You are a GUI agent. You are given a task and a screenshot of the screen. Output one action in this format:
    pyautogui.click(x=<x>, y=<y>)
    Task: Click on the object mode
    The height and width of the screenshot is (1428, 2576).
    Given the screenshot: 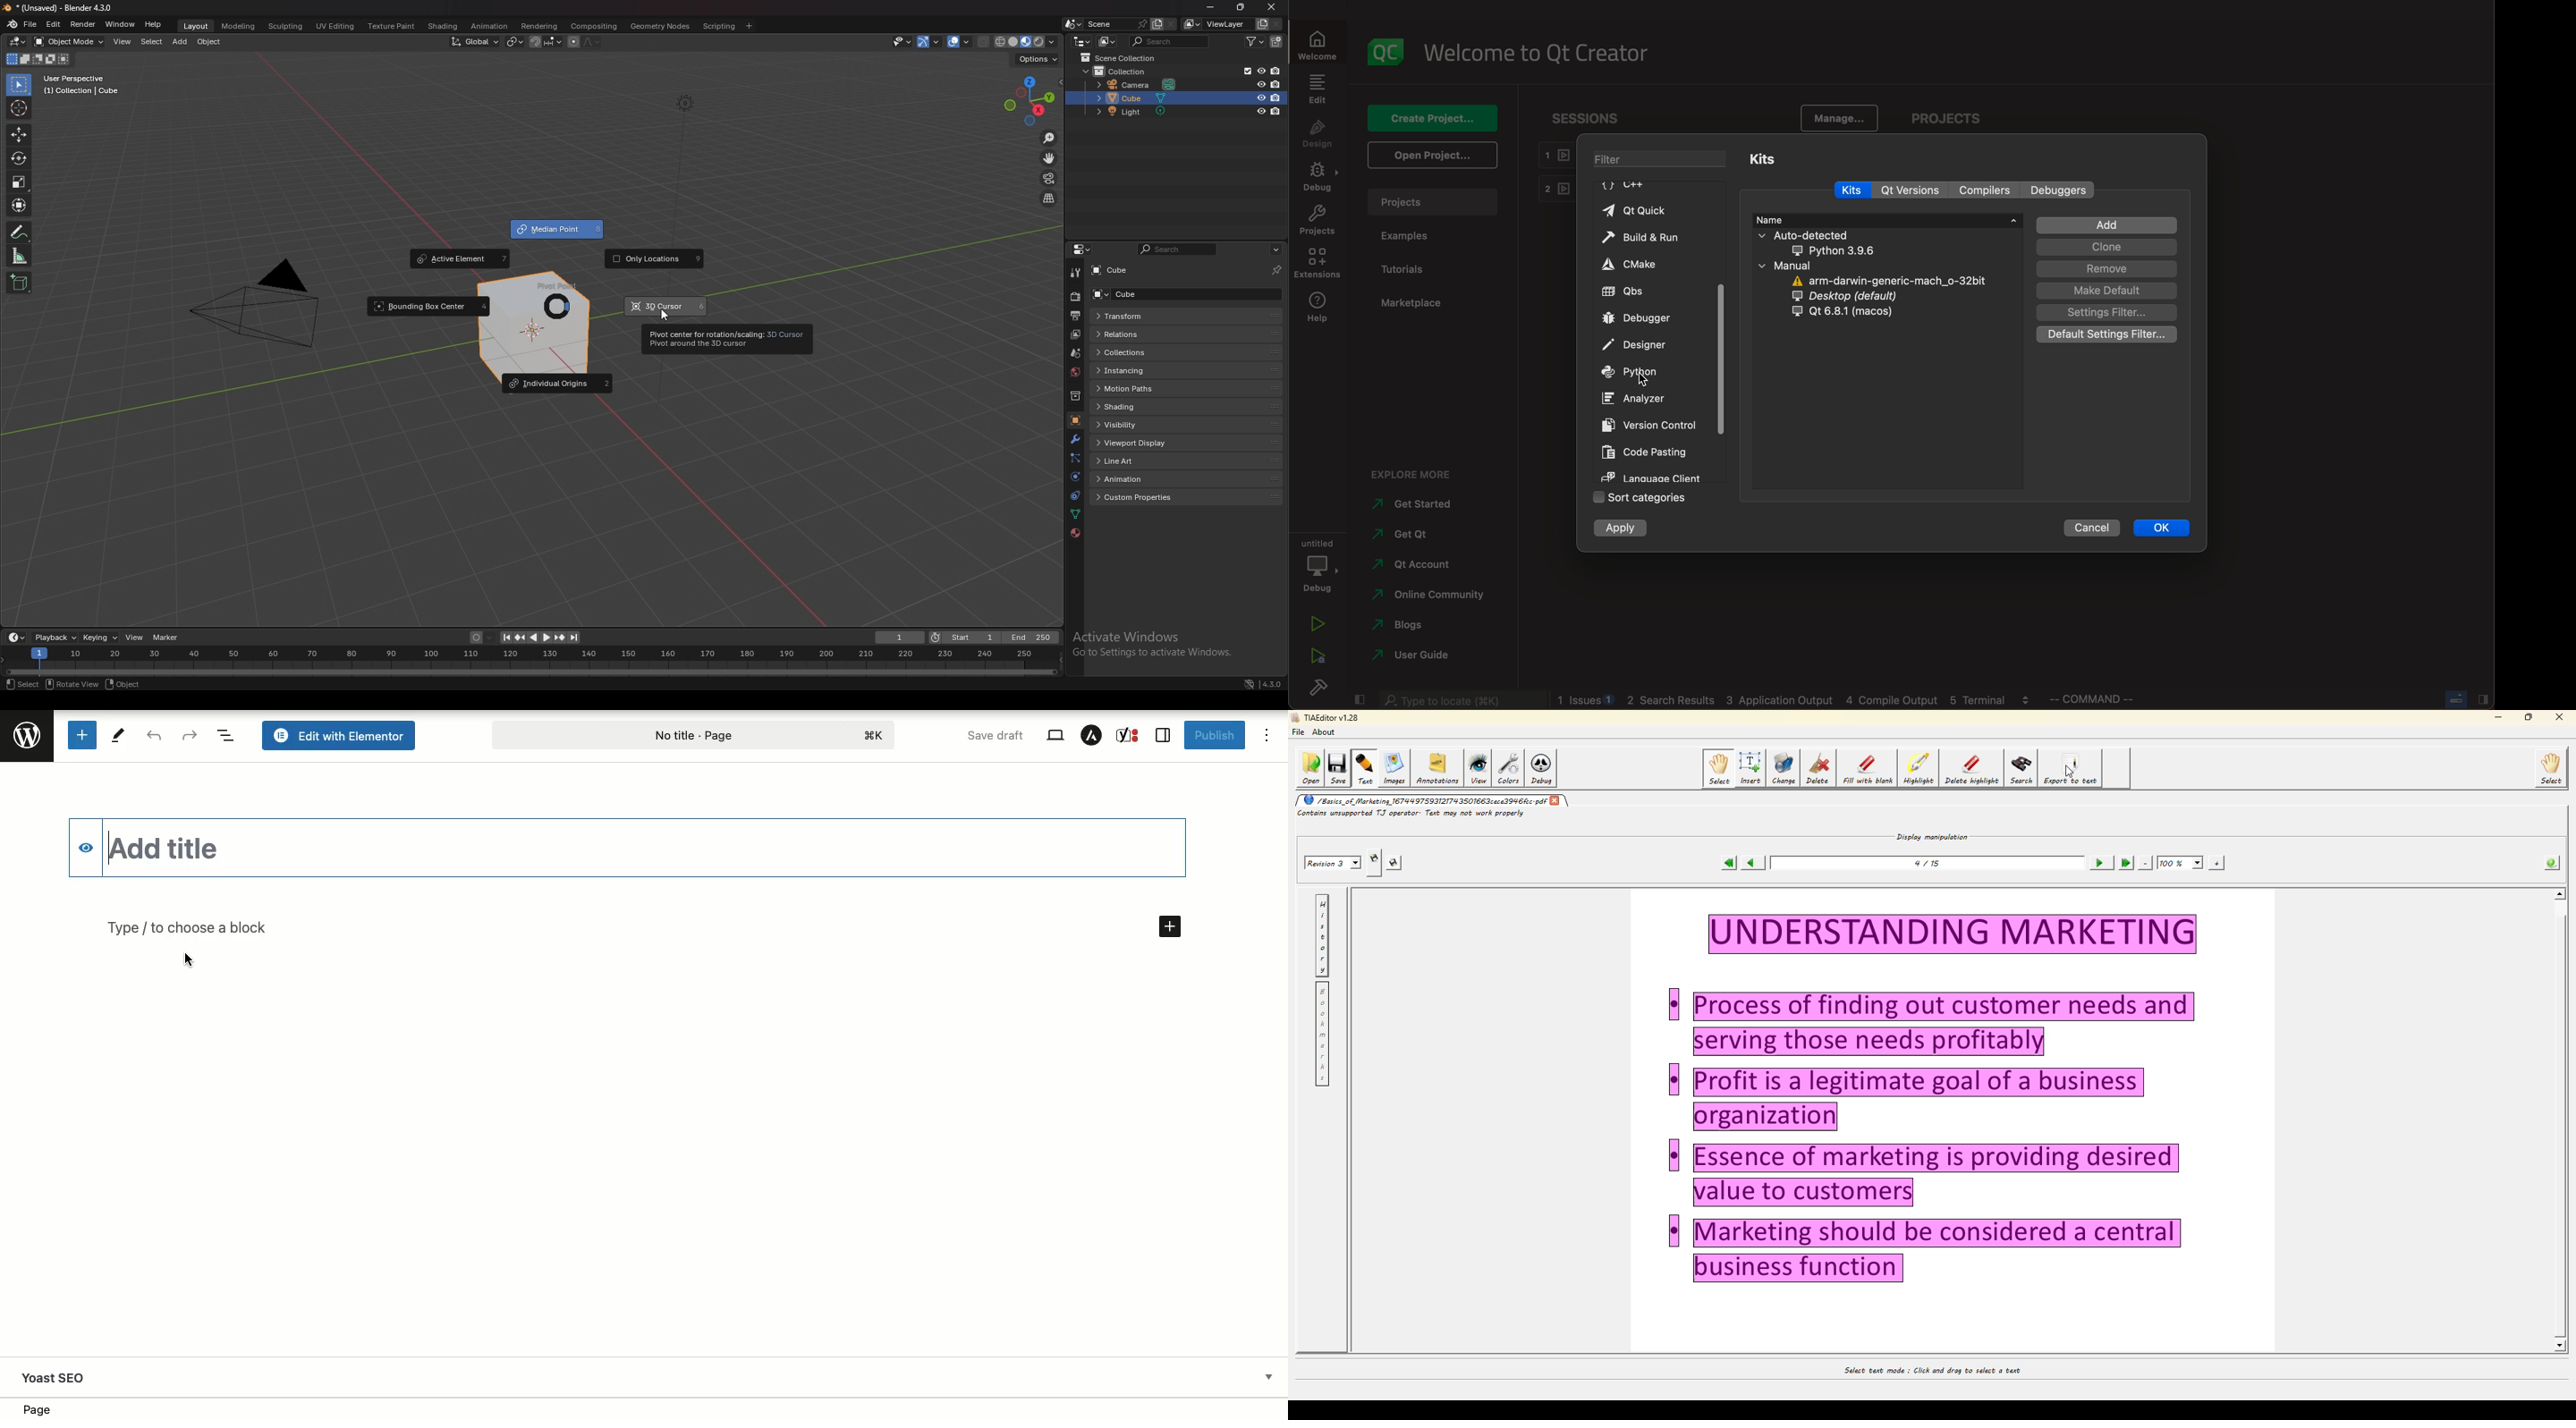 What is the action you would take?
    pyautogui.click(x=70, y=41)
    